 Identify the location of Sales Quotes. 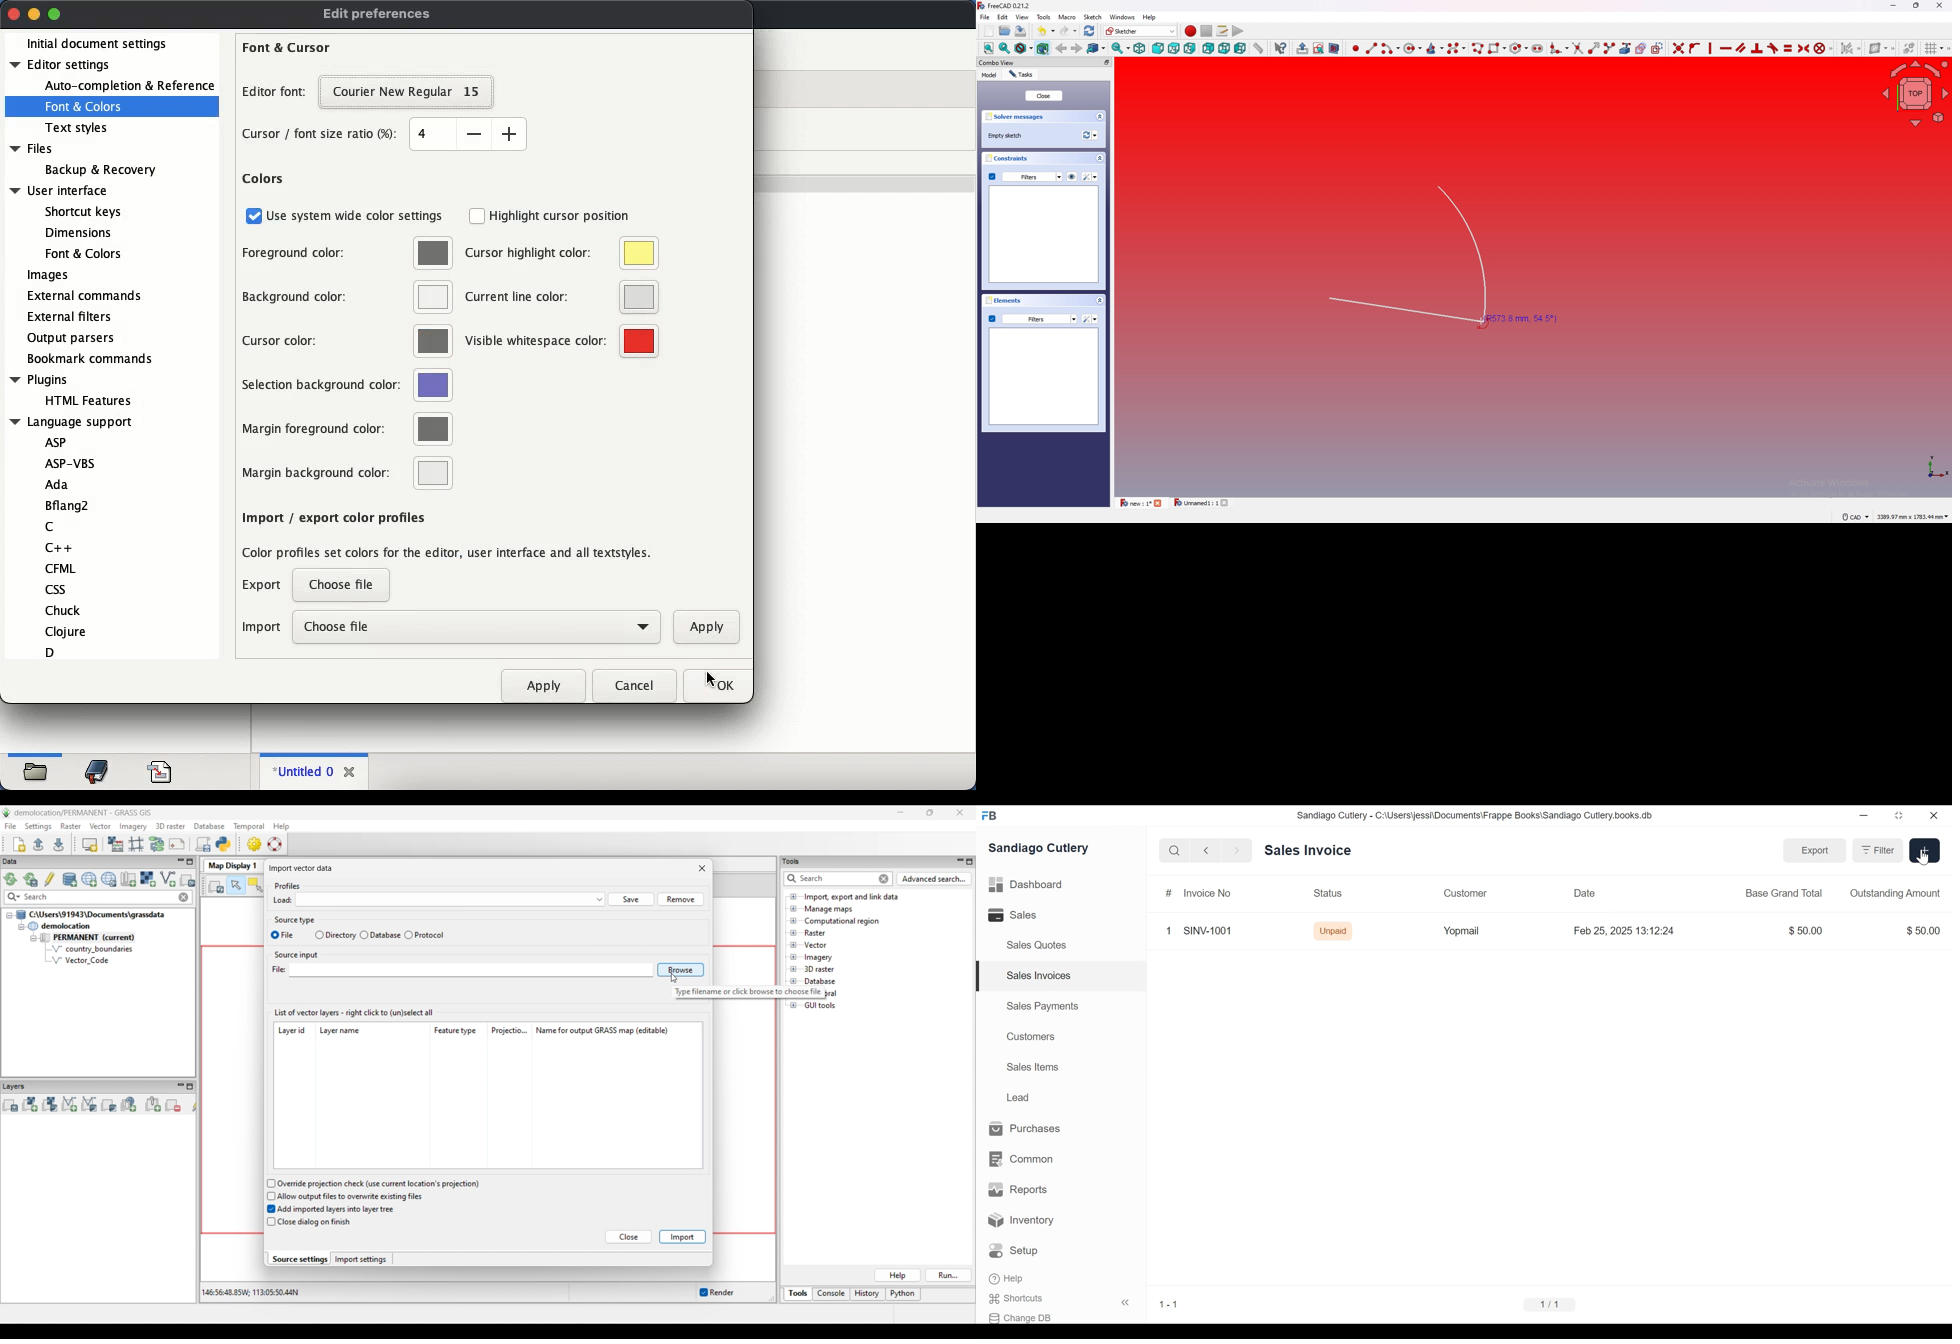
(1040, 946).